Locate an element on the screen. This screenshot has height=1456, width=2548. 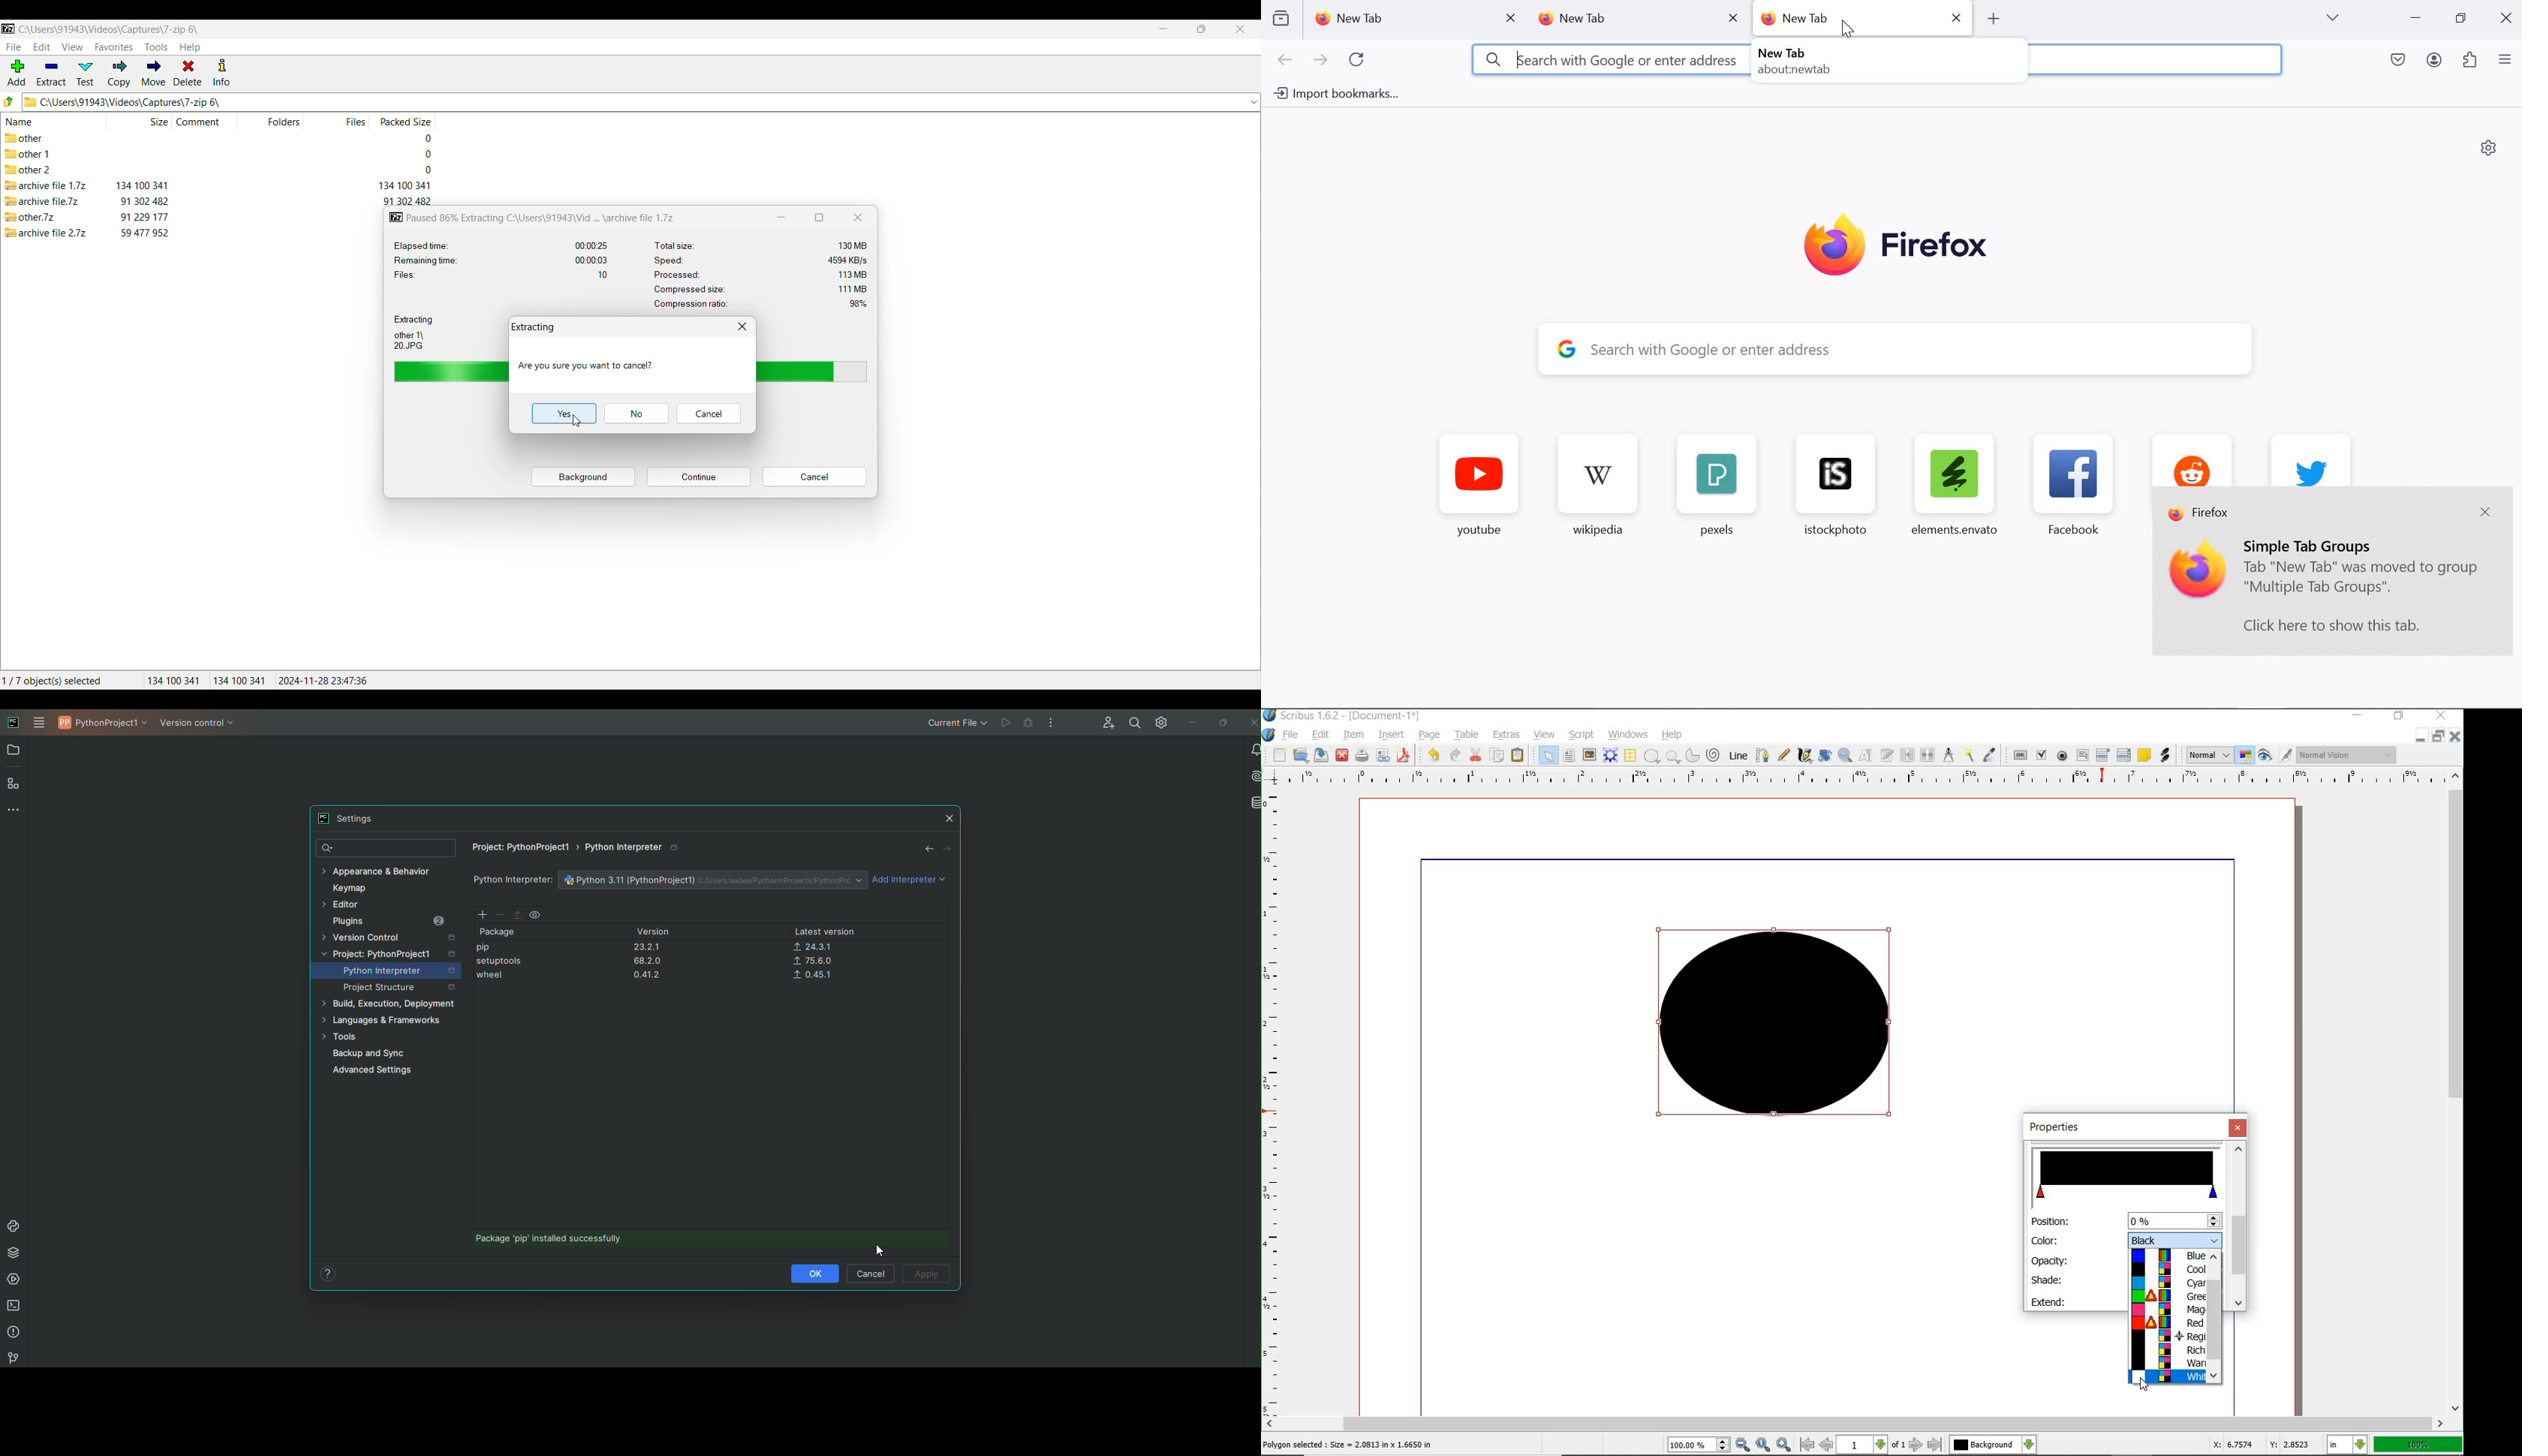
PDF TEXT FIELD is located at coordinates (2082, 755).